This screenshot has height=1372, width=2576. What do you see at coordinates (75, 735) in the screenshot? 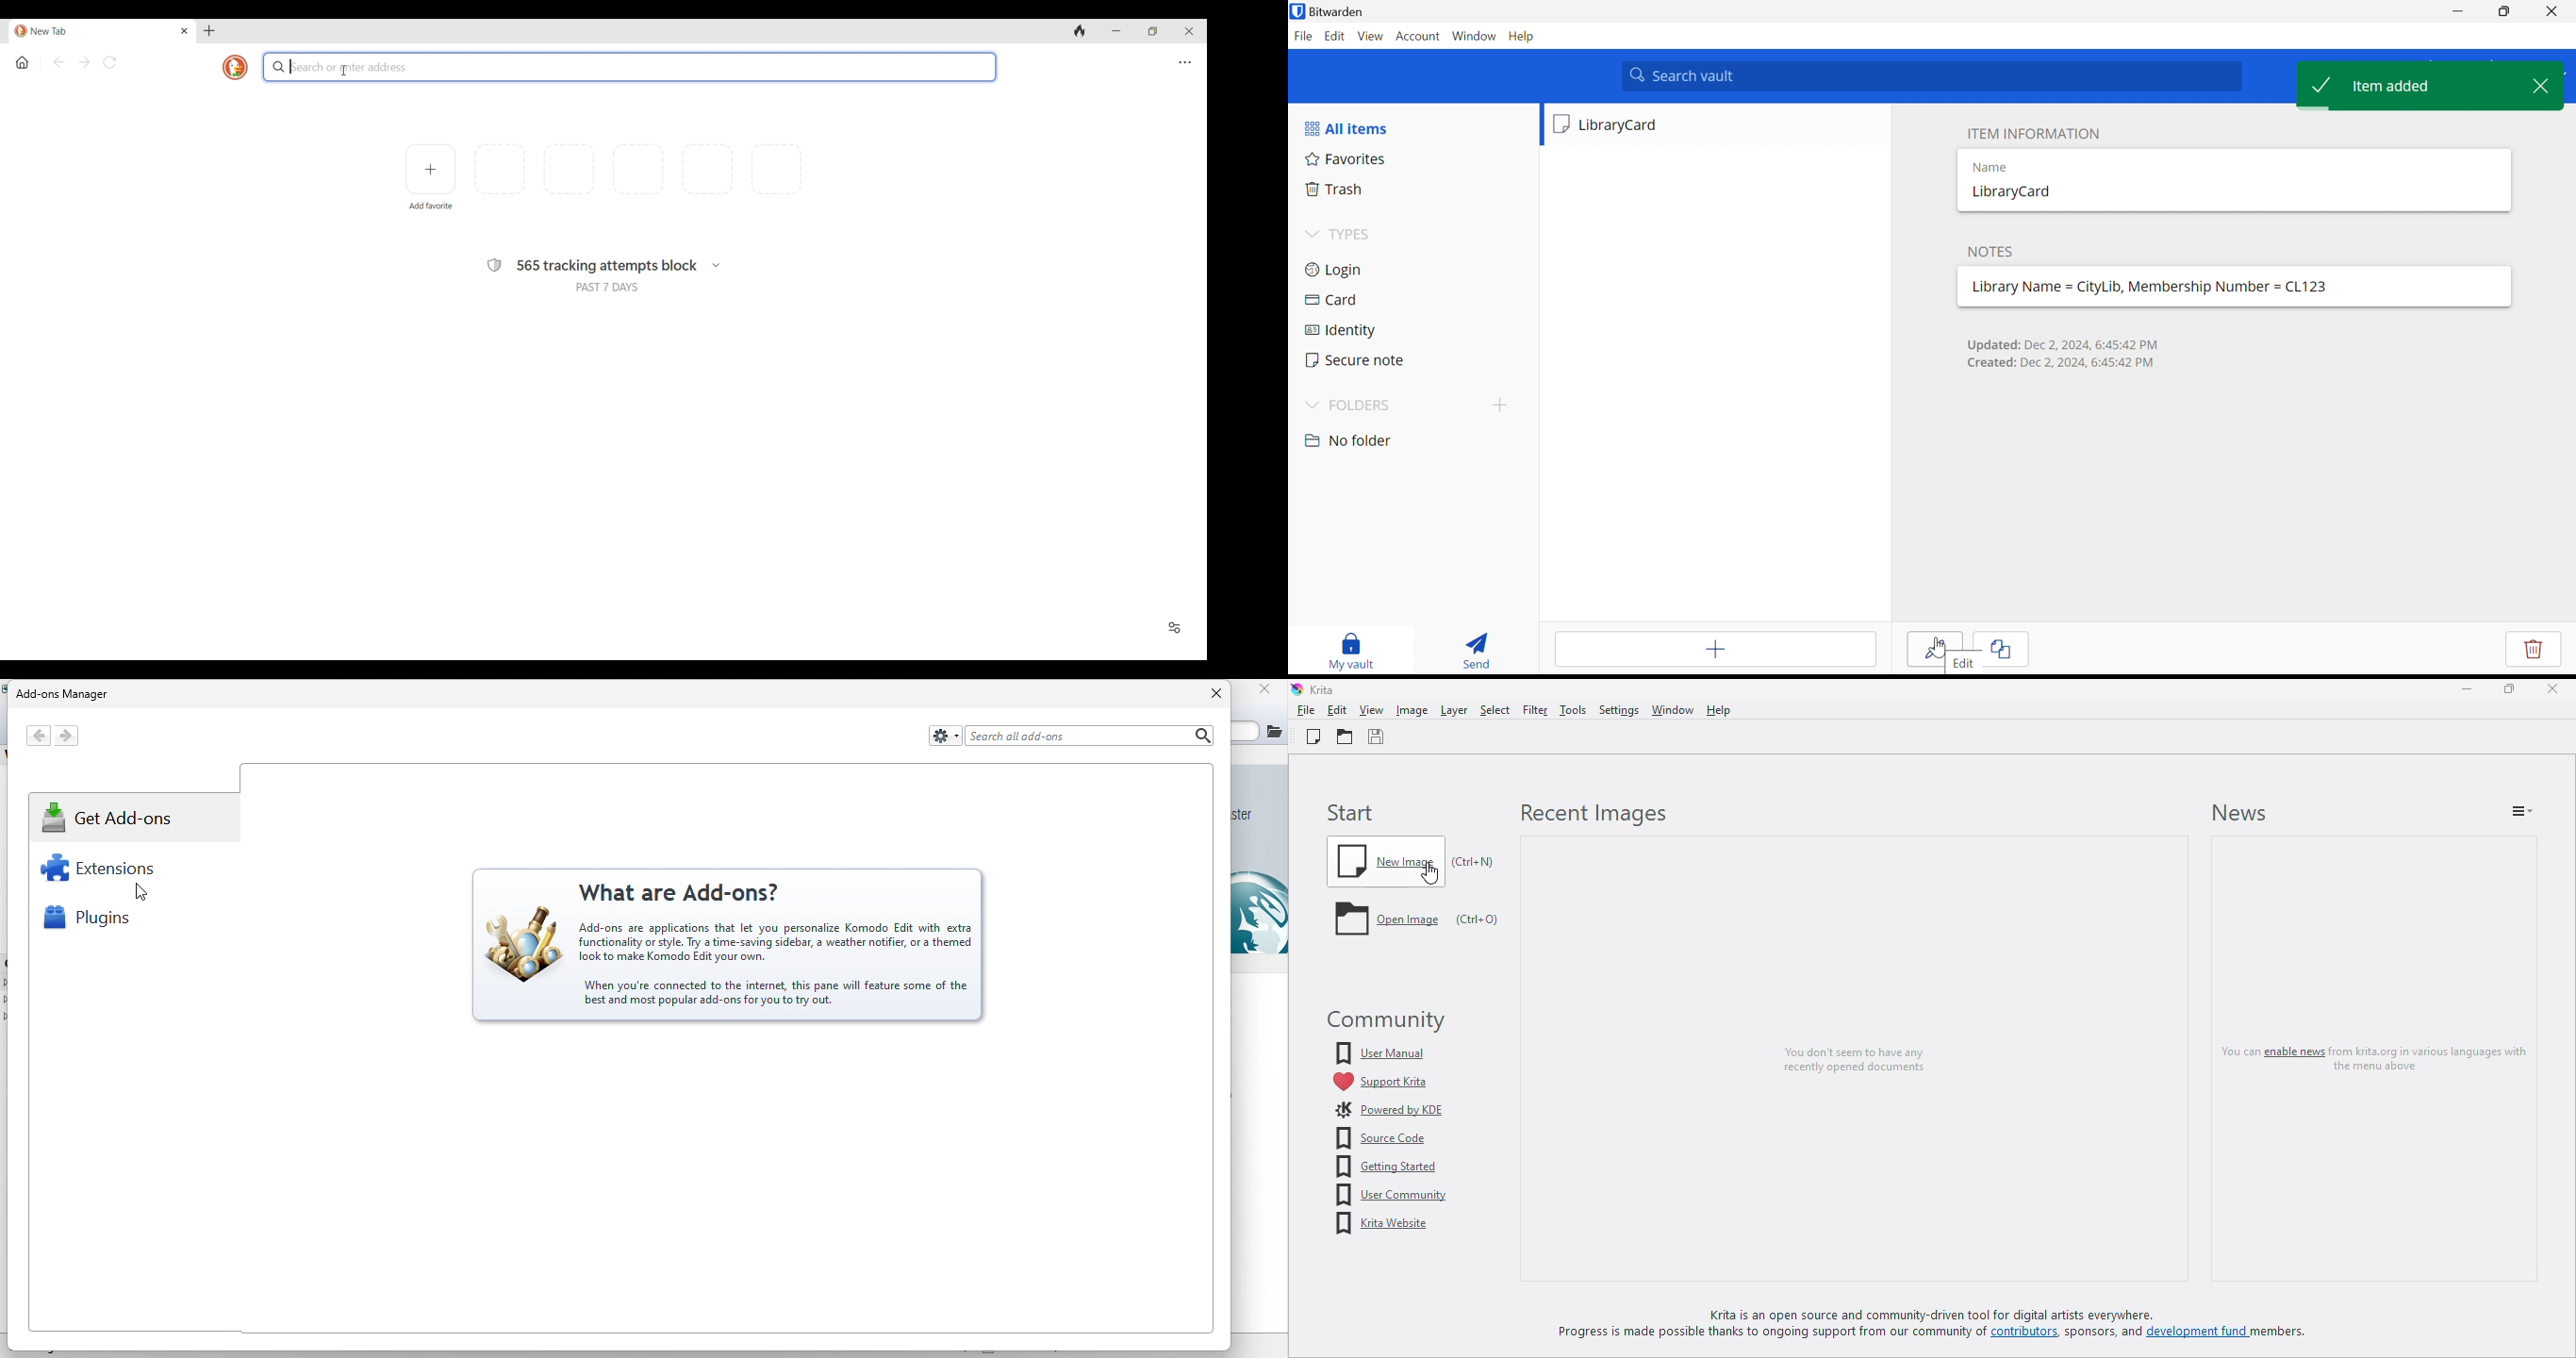
I see `next` at bounding box center [75, 735].